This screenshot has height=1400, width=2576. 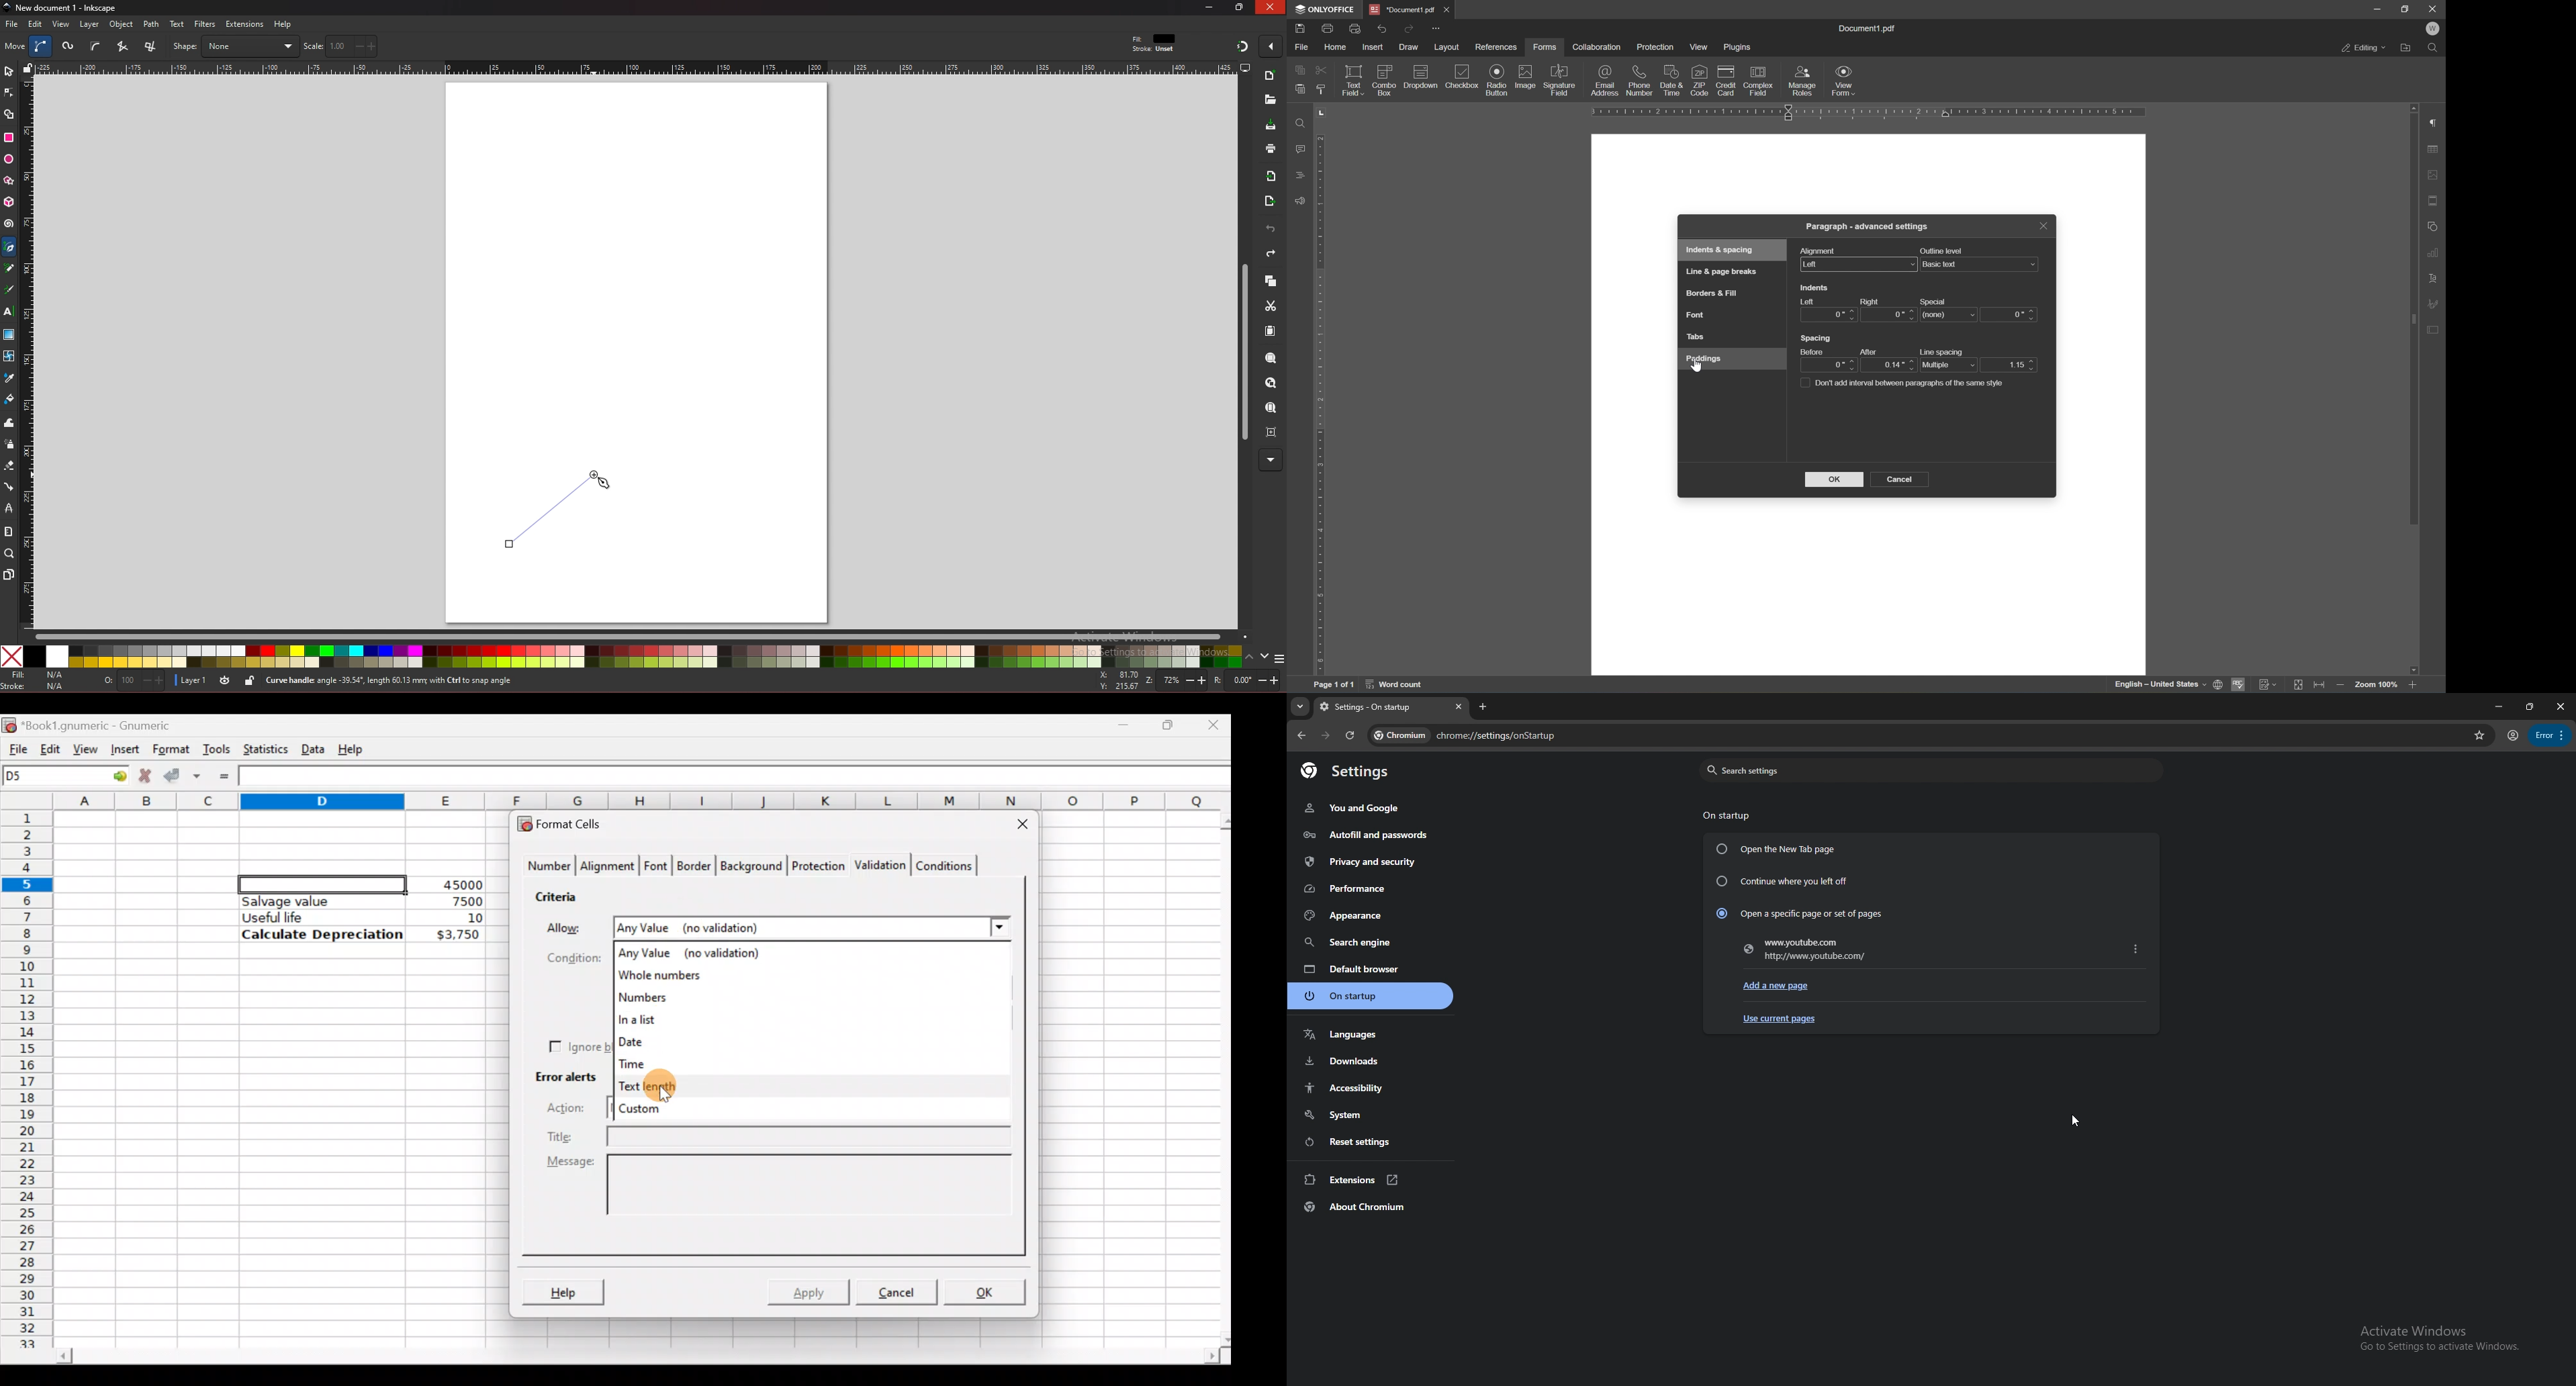 I want to click on minimize, so click(x=1210, y=7).